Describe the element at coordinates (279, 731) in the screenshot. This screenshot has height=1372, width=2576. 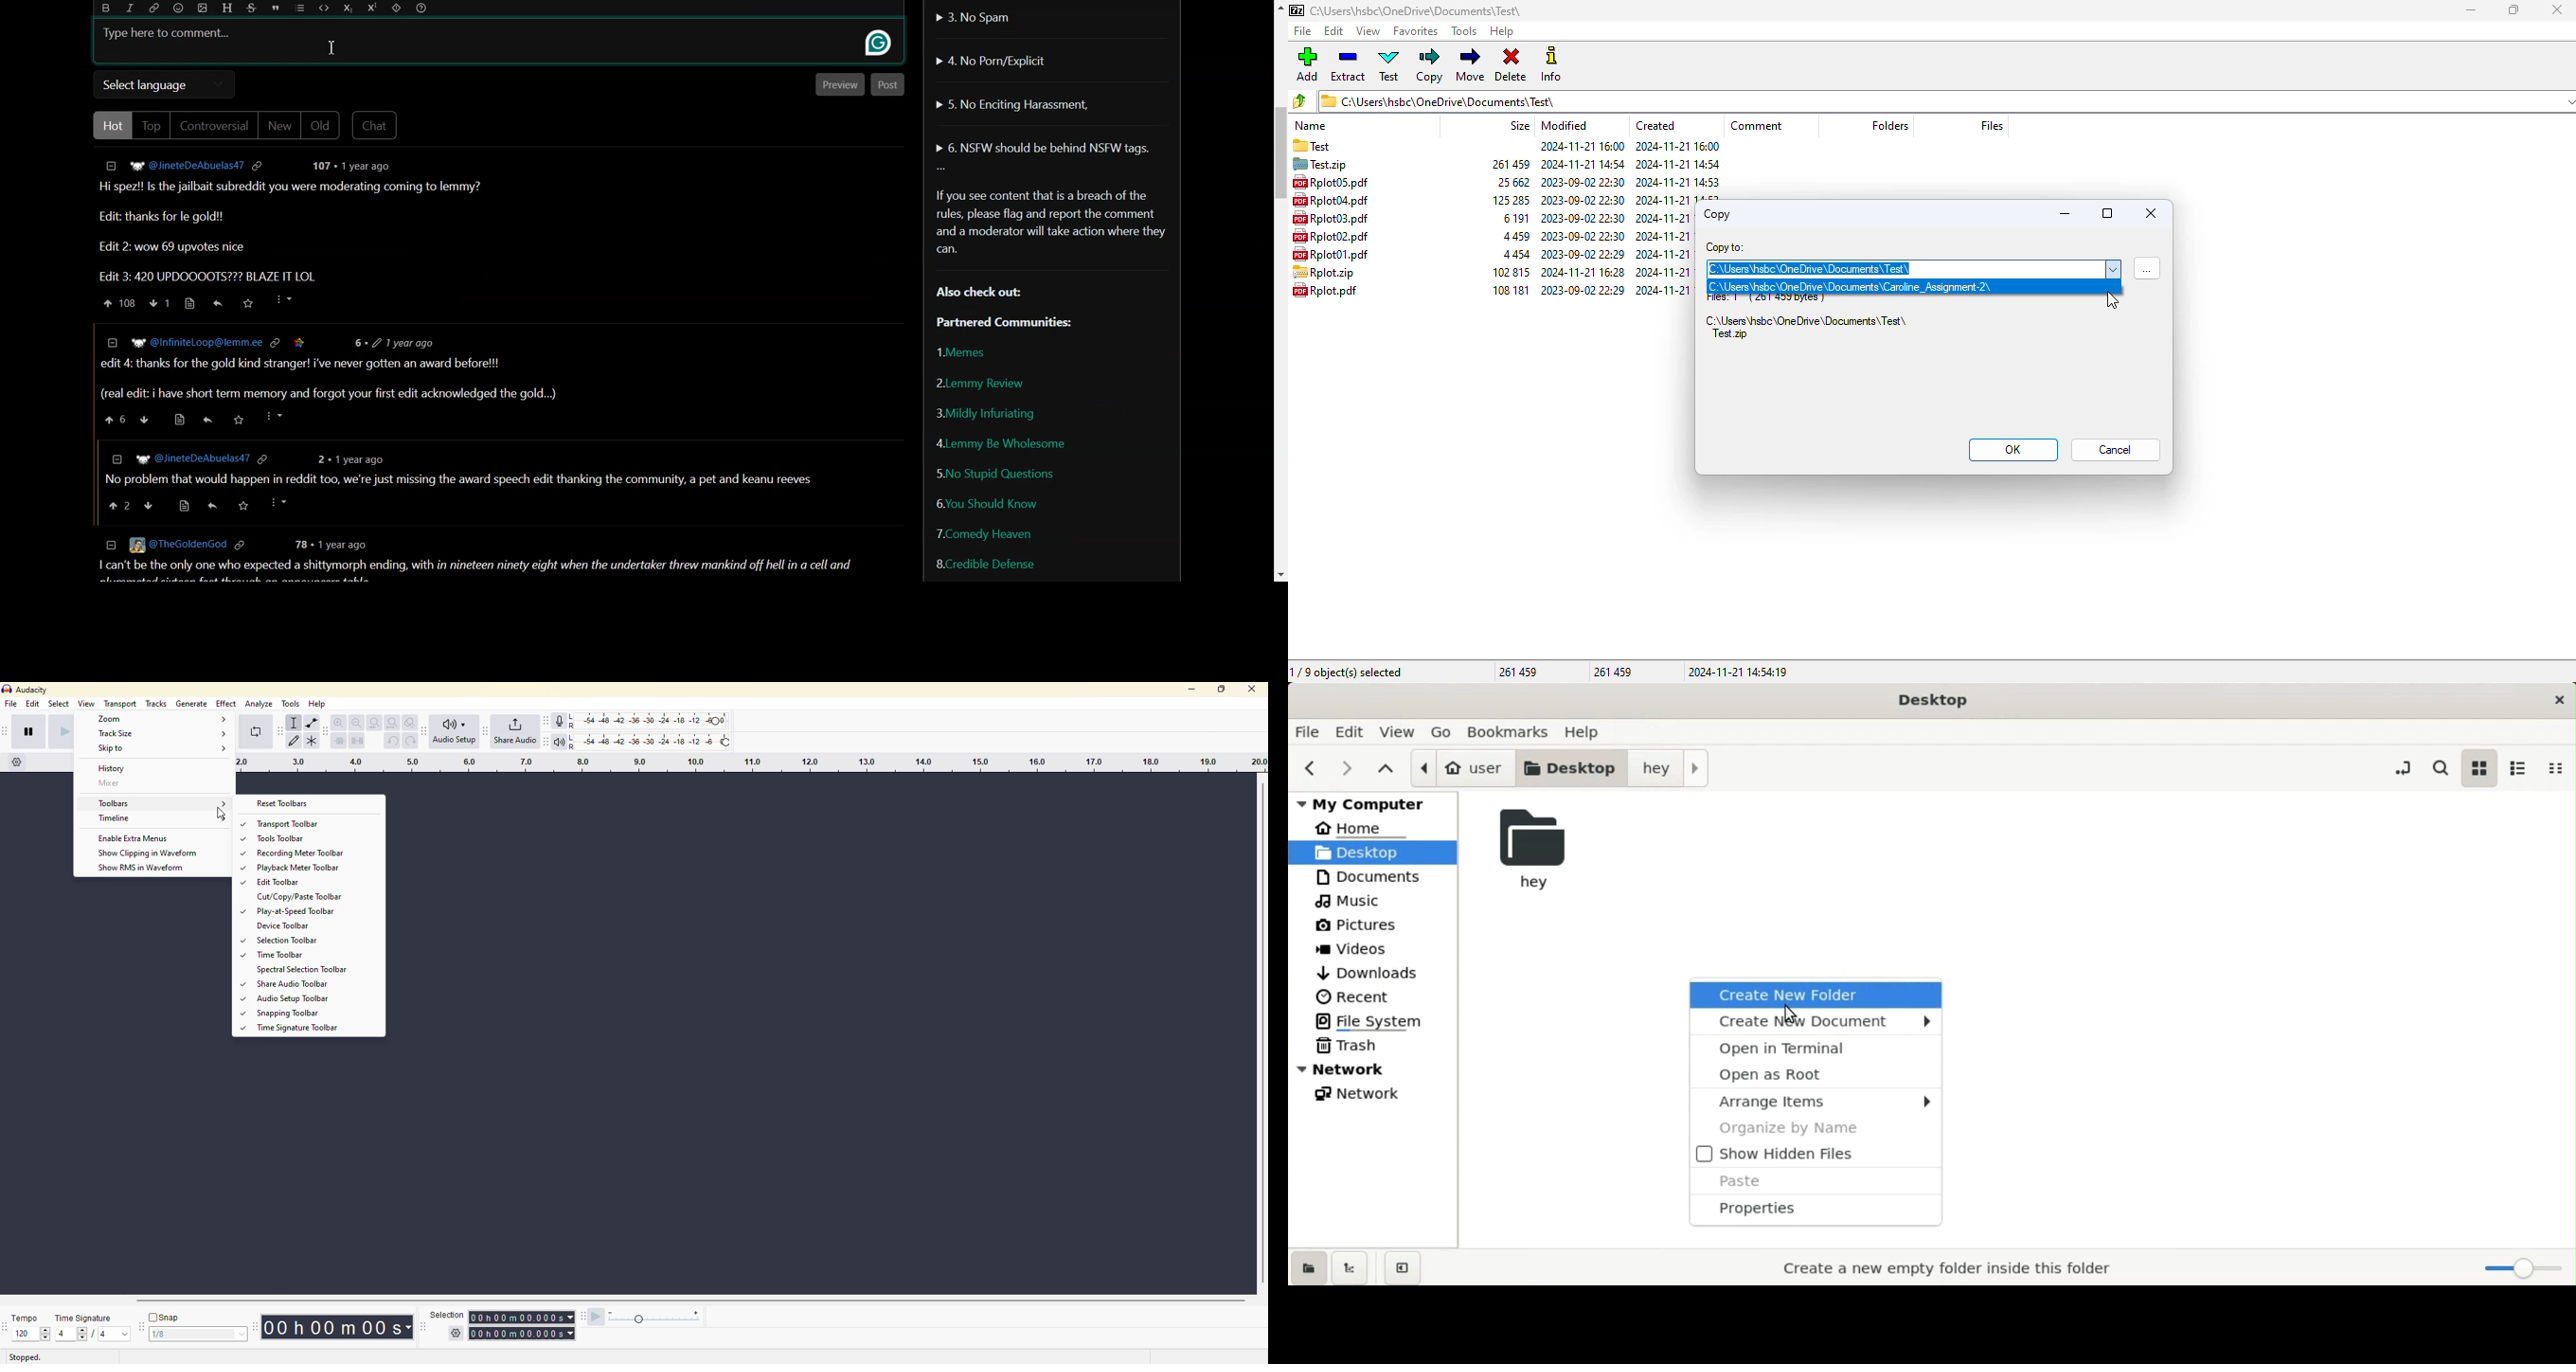
I see `audacity tools toolbar` at that location.